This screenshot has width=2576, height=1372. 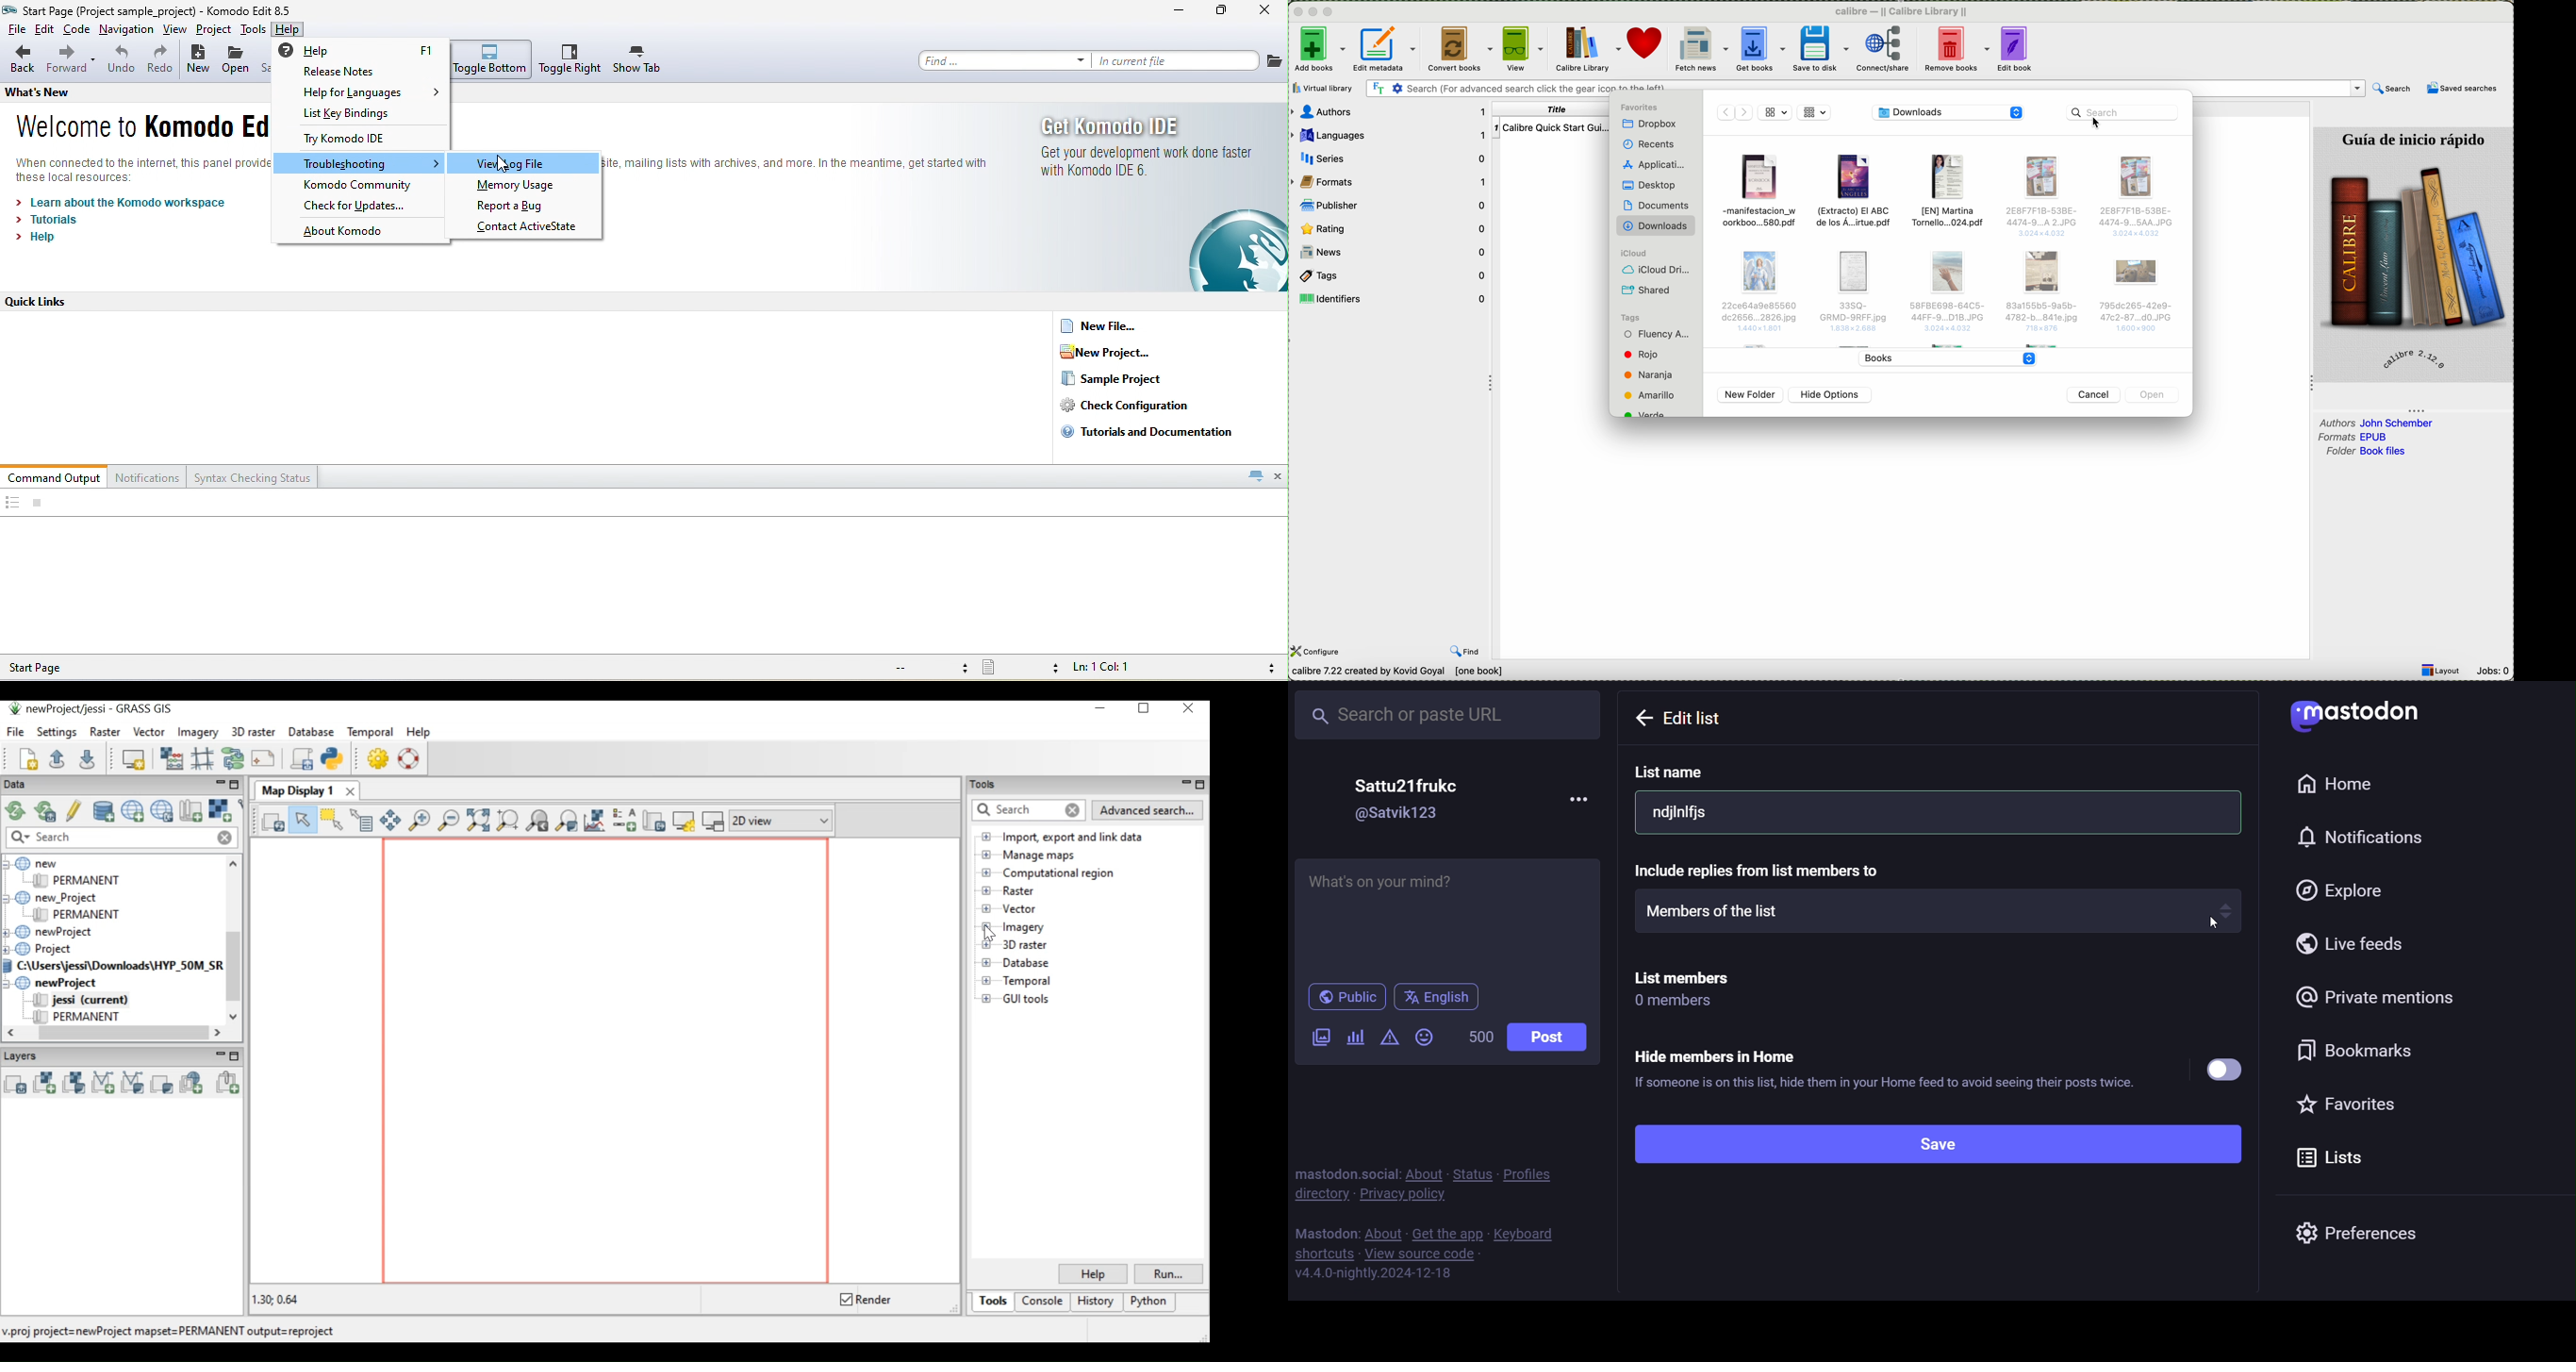 What do you see at coordinates (1952, 113) in the screenshot?
I see `location` at bounding box center [1952, 113].